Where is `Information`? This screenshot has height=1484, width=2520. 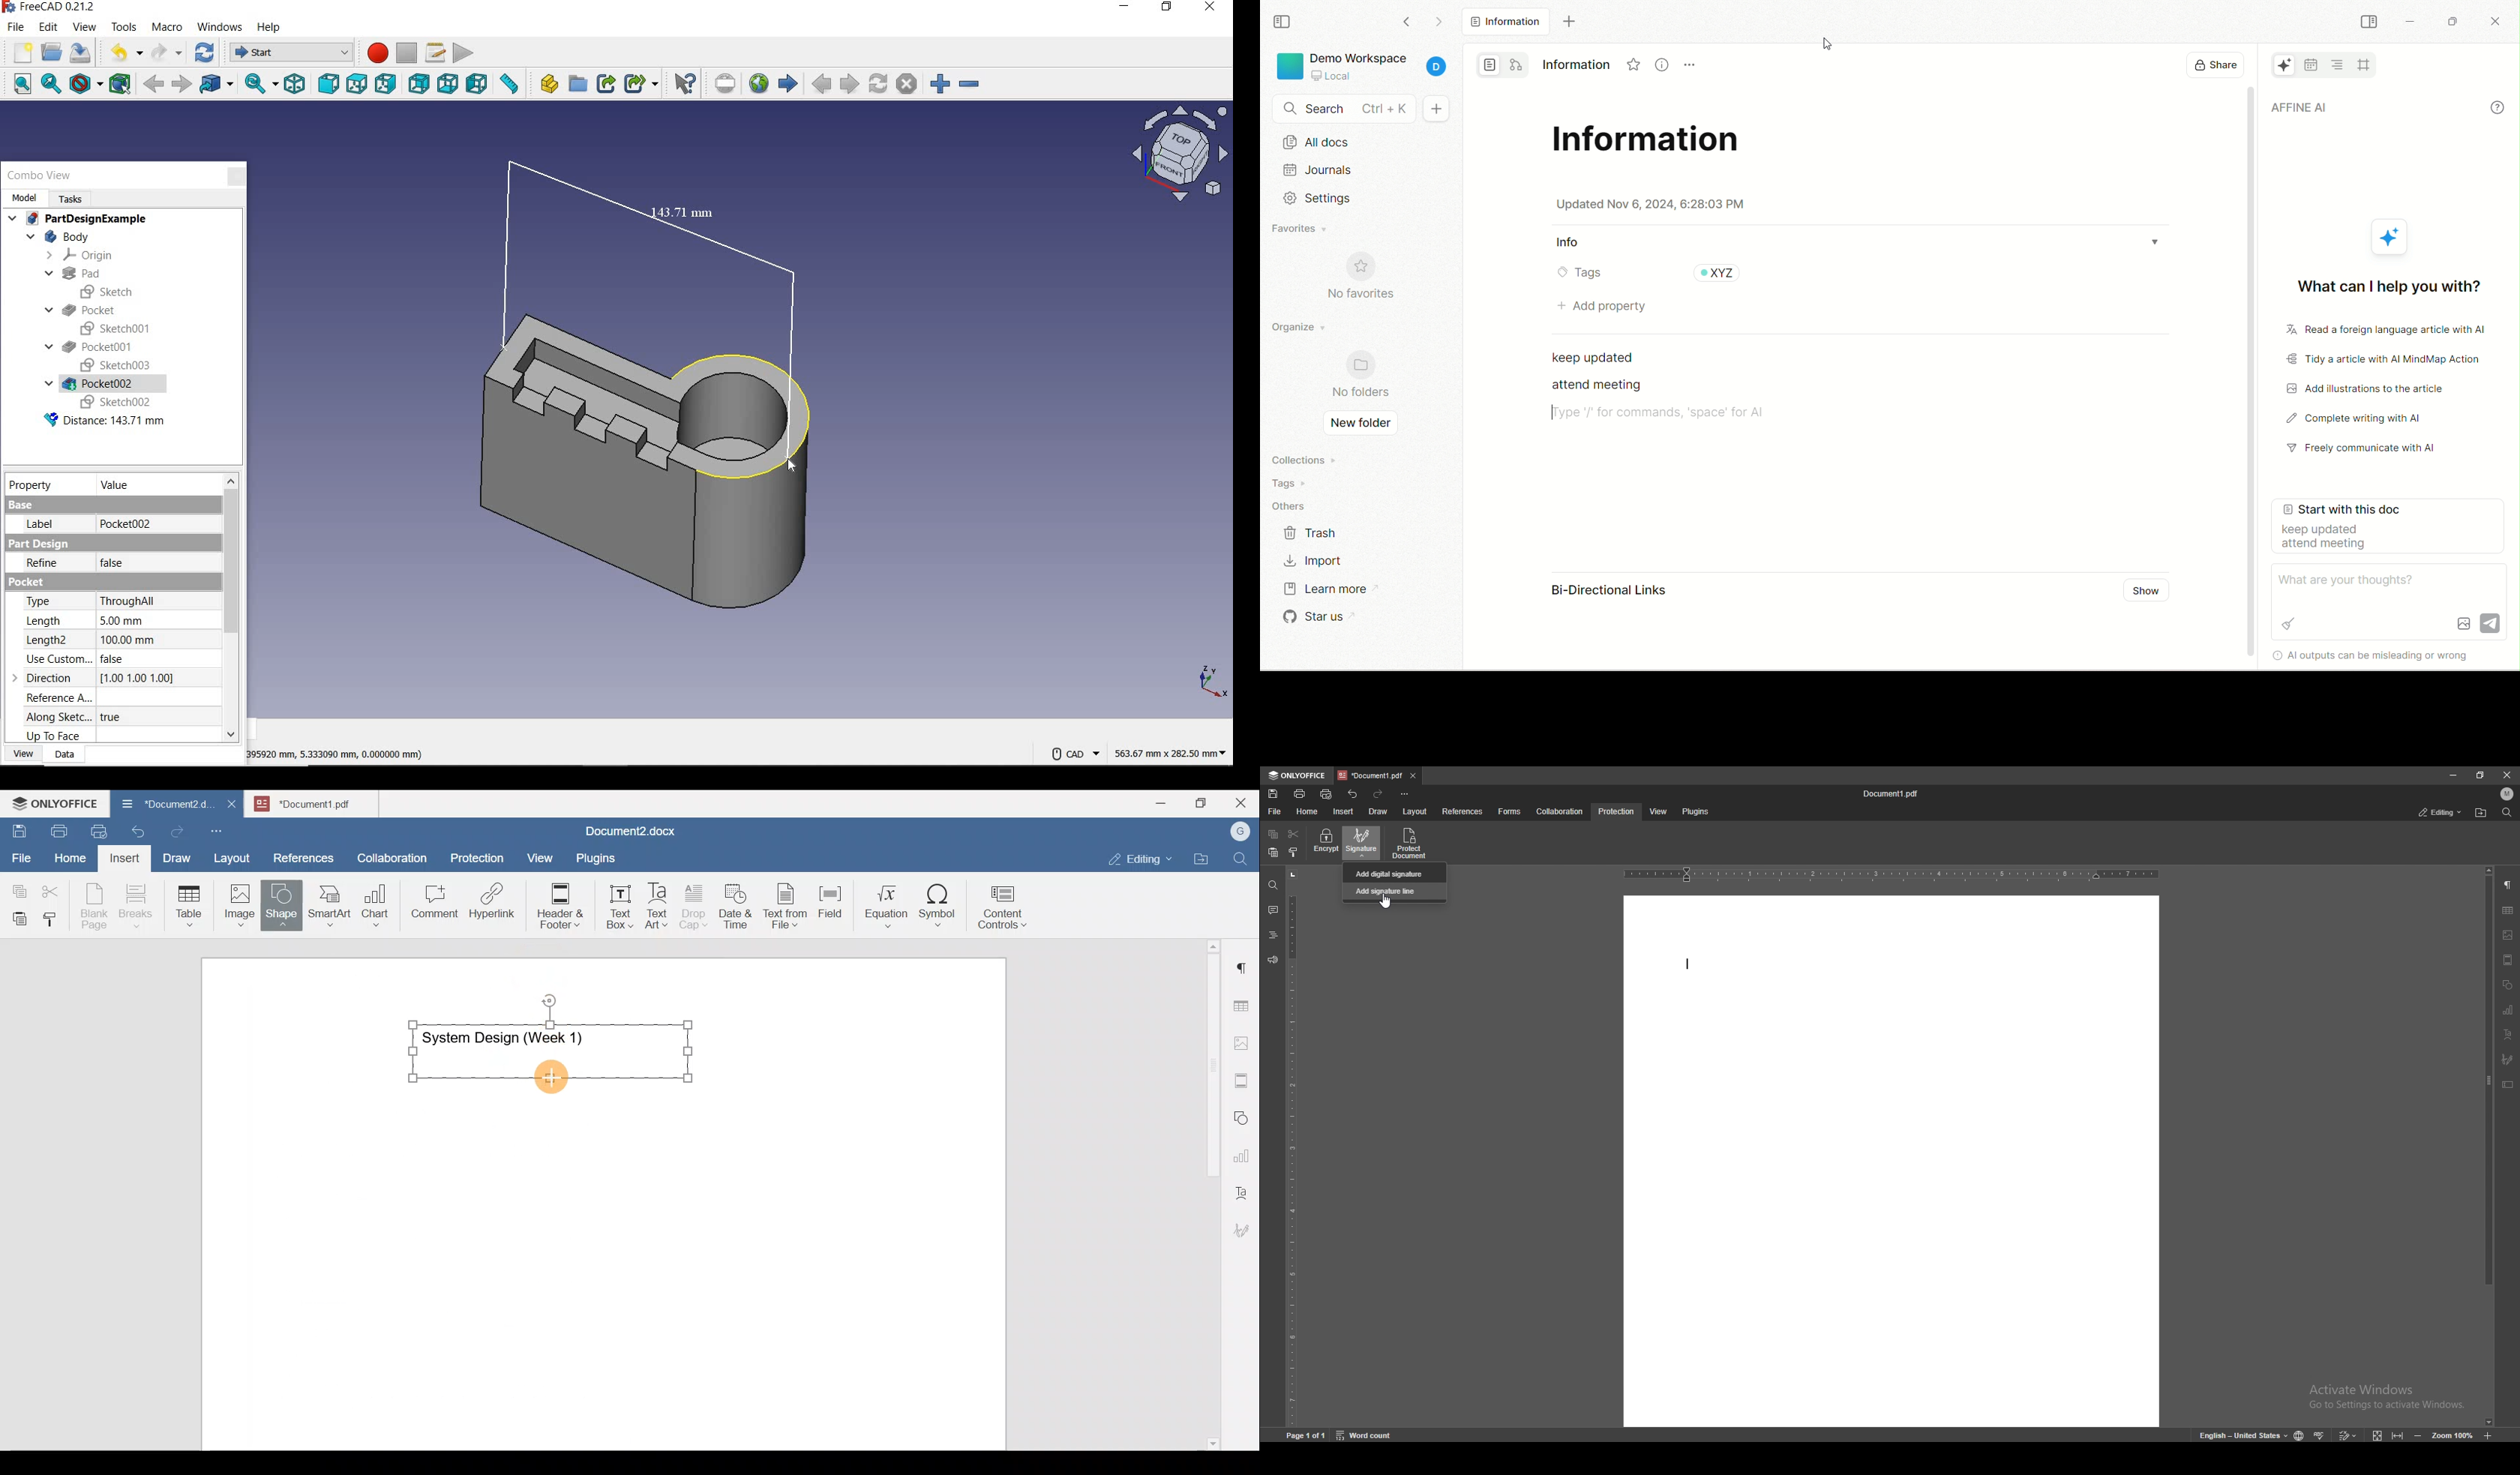 Information is located at coordinates (1575, 62).